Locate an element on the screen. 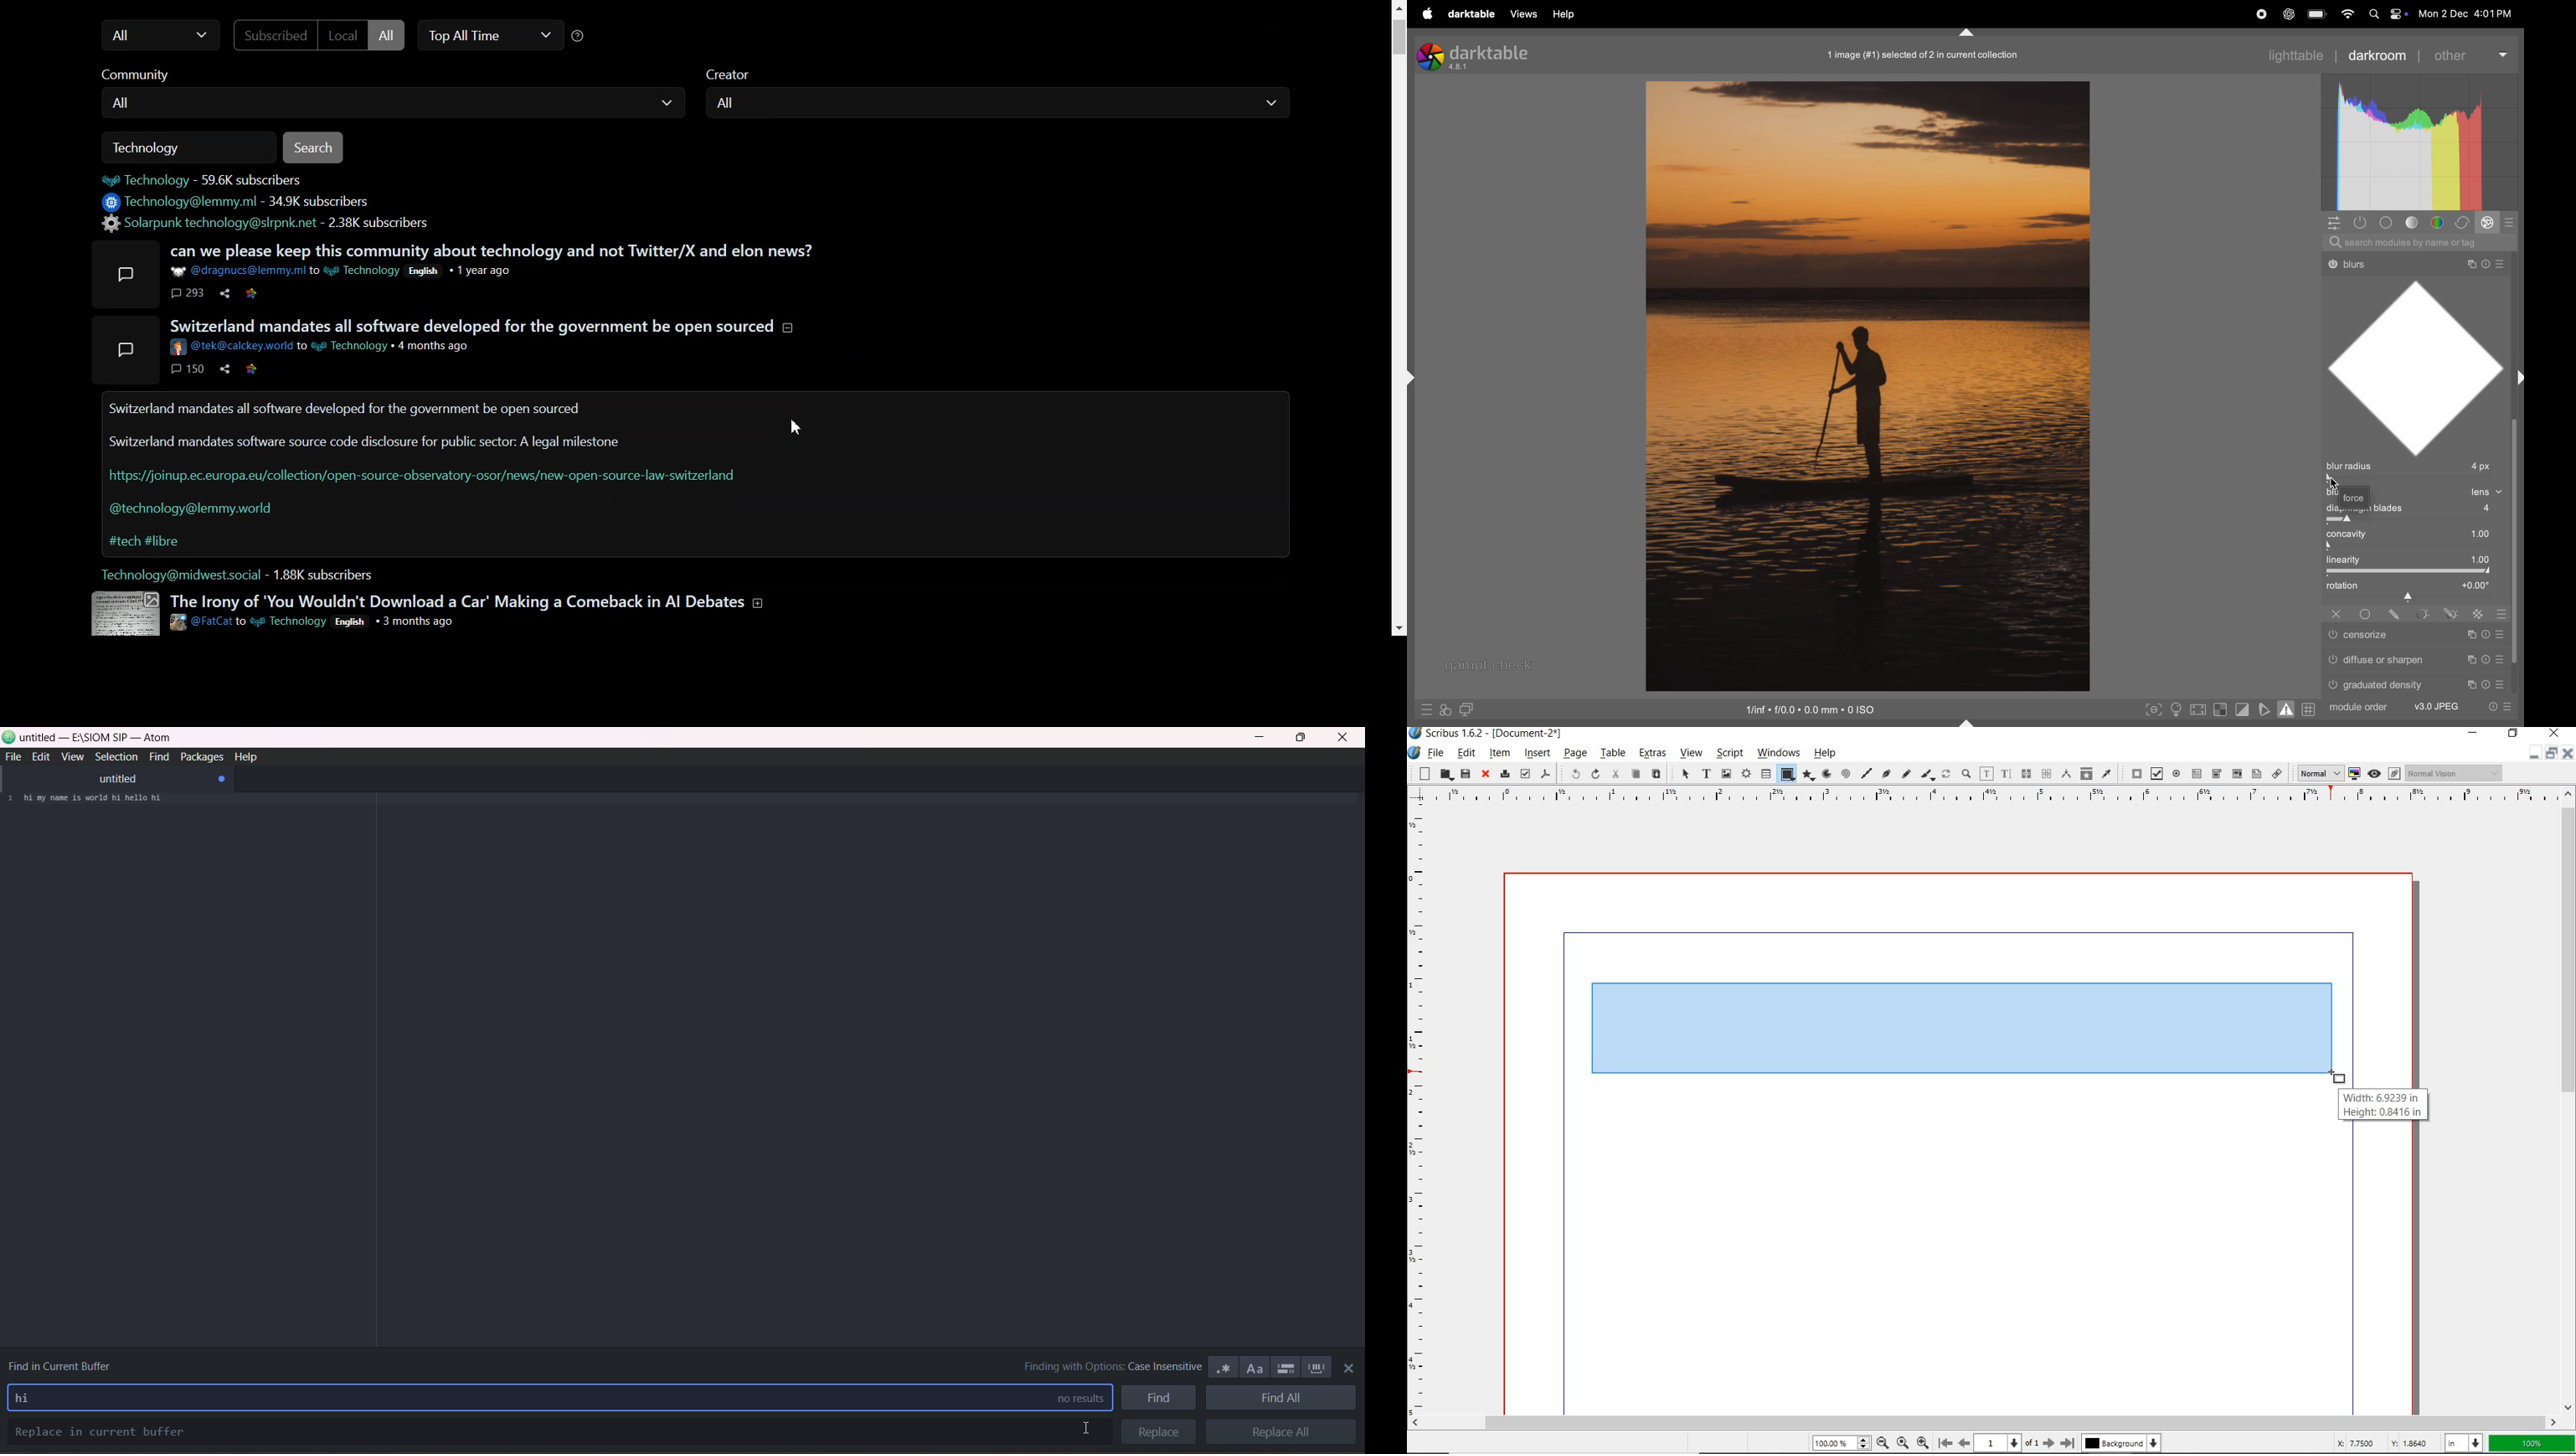 The width and height of the screenshot is (2576, 1456). select unit is located at coordinates (2463, 1444).